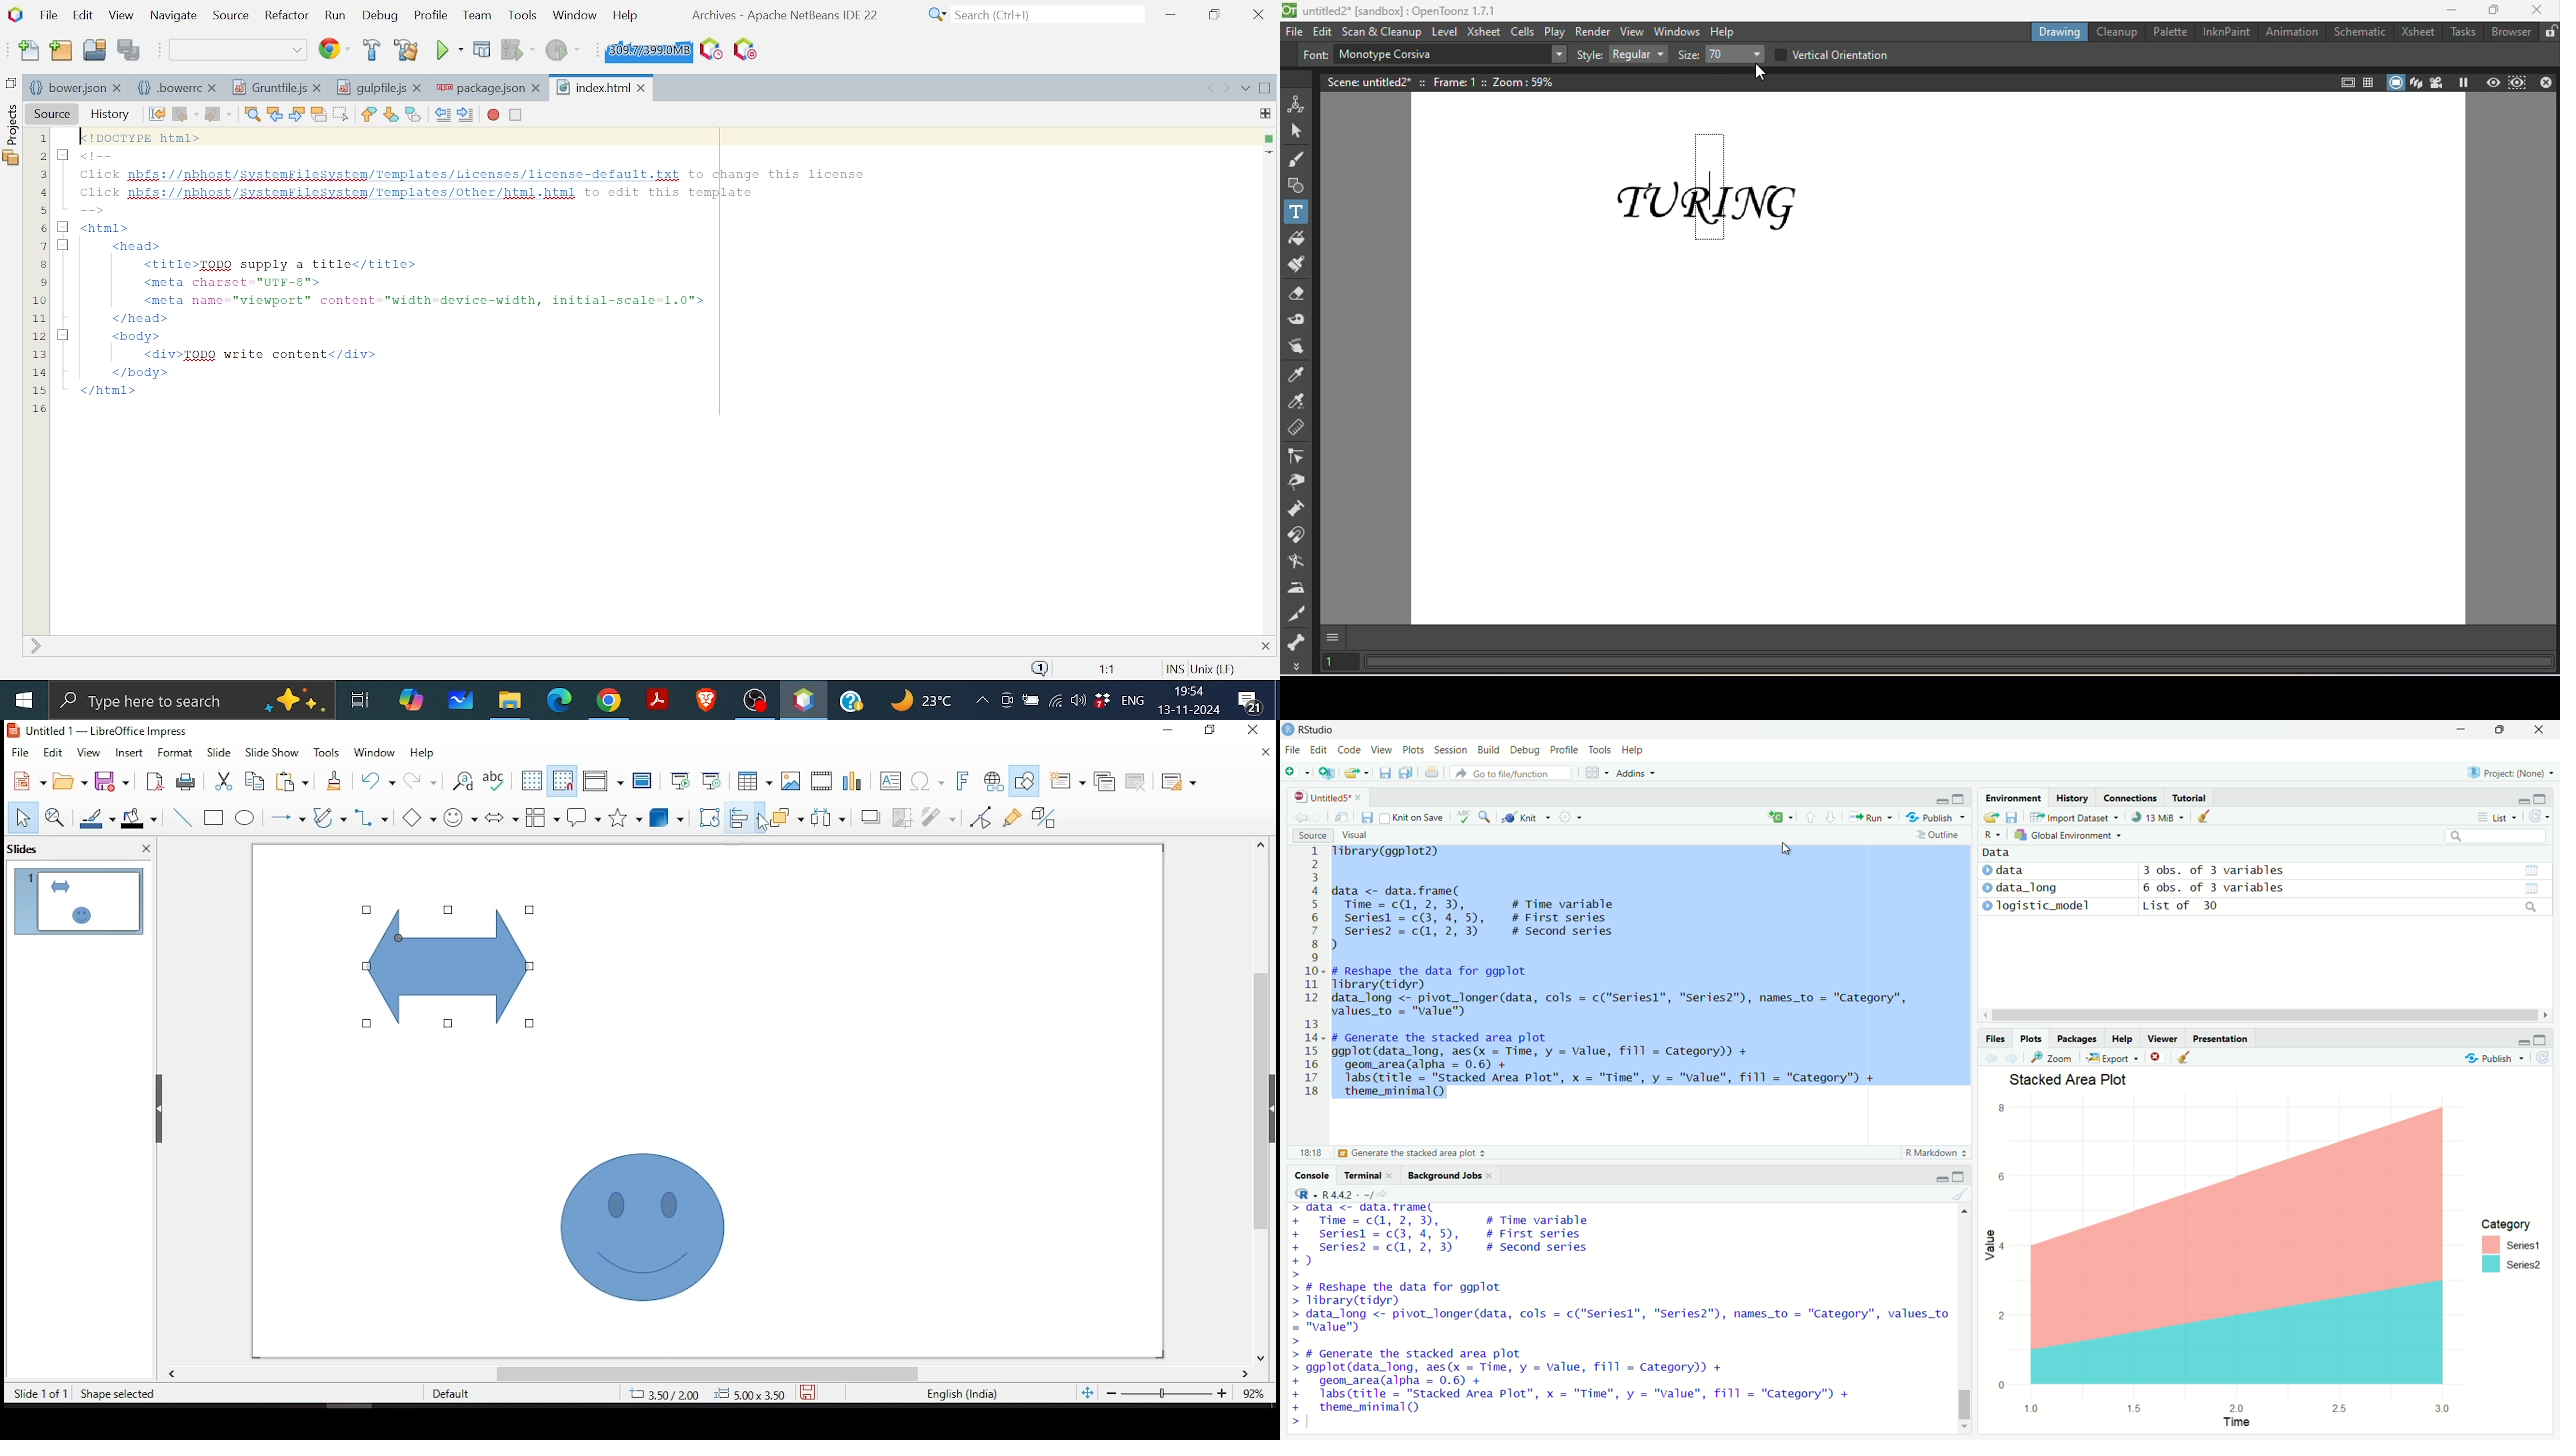 This screenshot has width=2576, height=1456. I want to click on search, so click(2497, 838).